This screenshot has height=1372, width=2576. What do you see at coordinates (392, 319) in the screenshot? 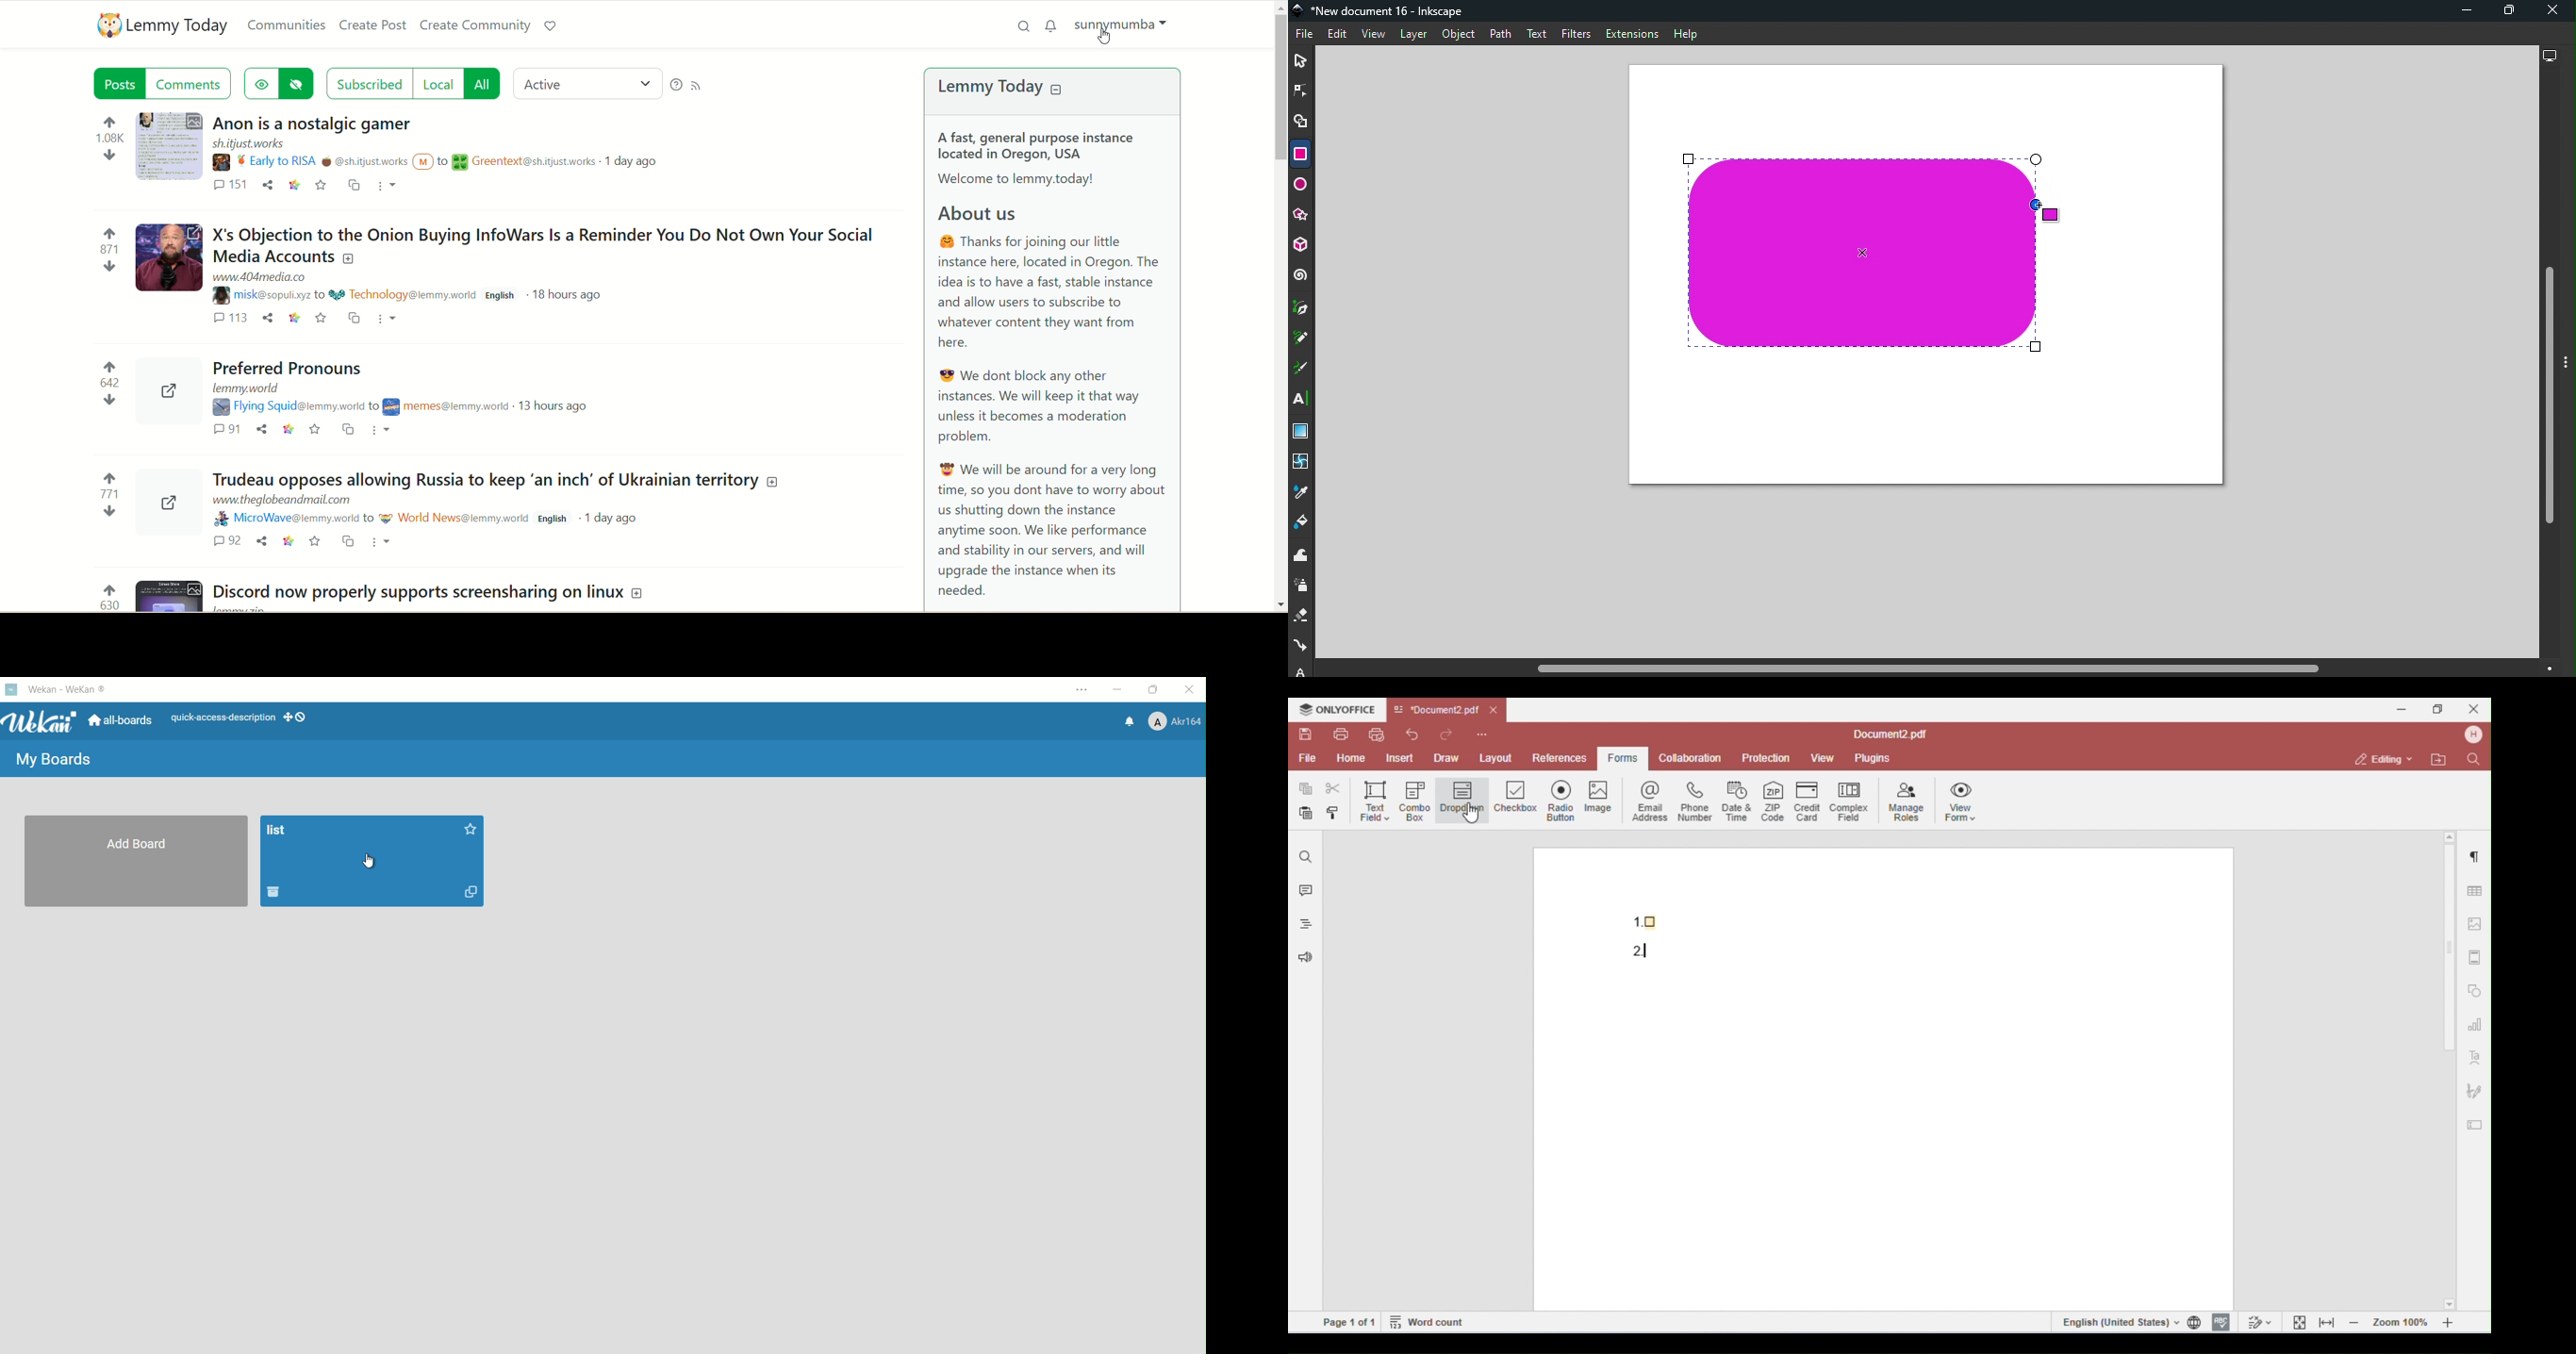
I see `More options` at bounding box center [392, 319].